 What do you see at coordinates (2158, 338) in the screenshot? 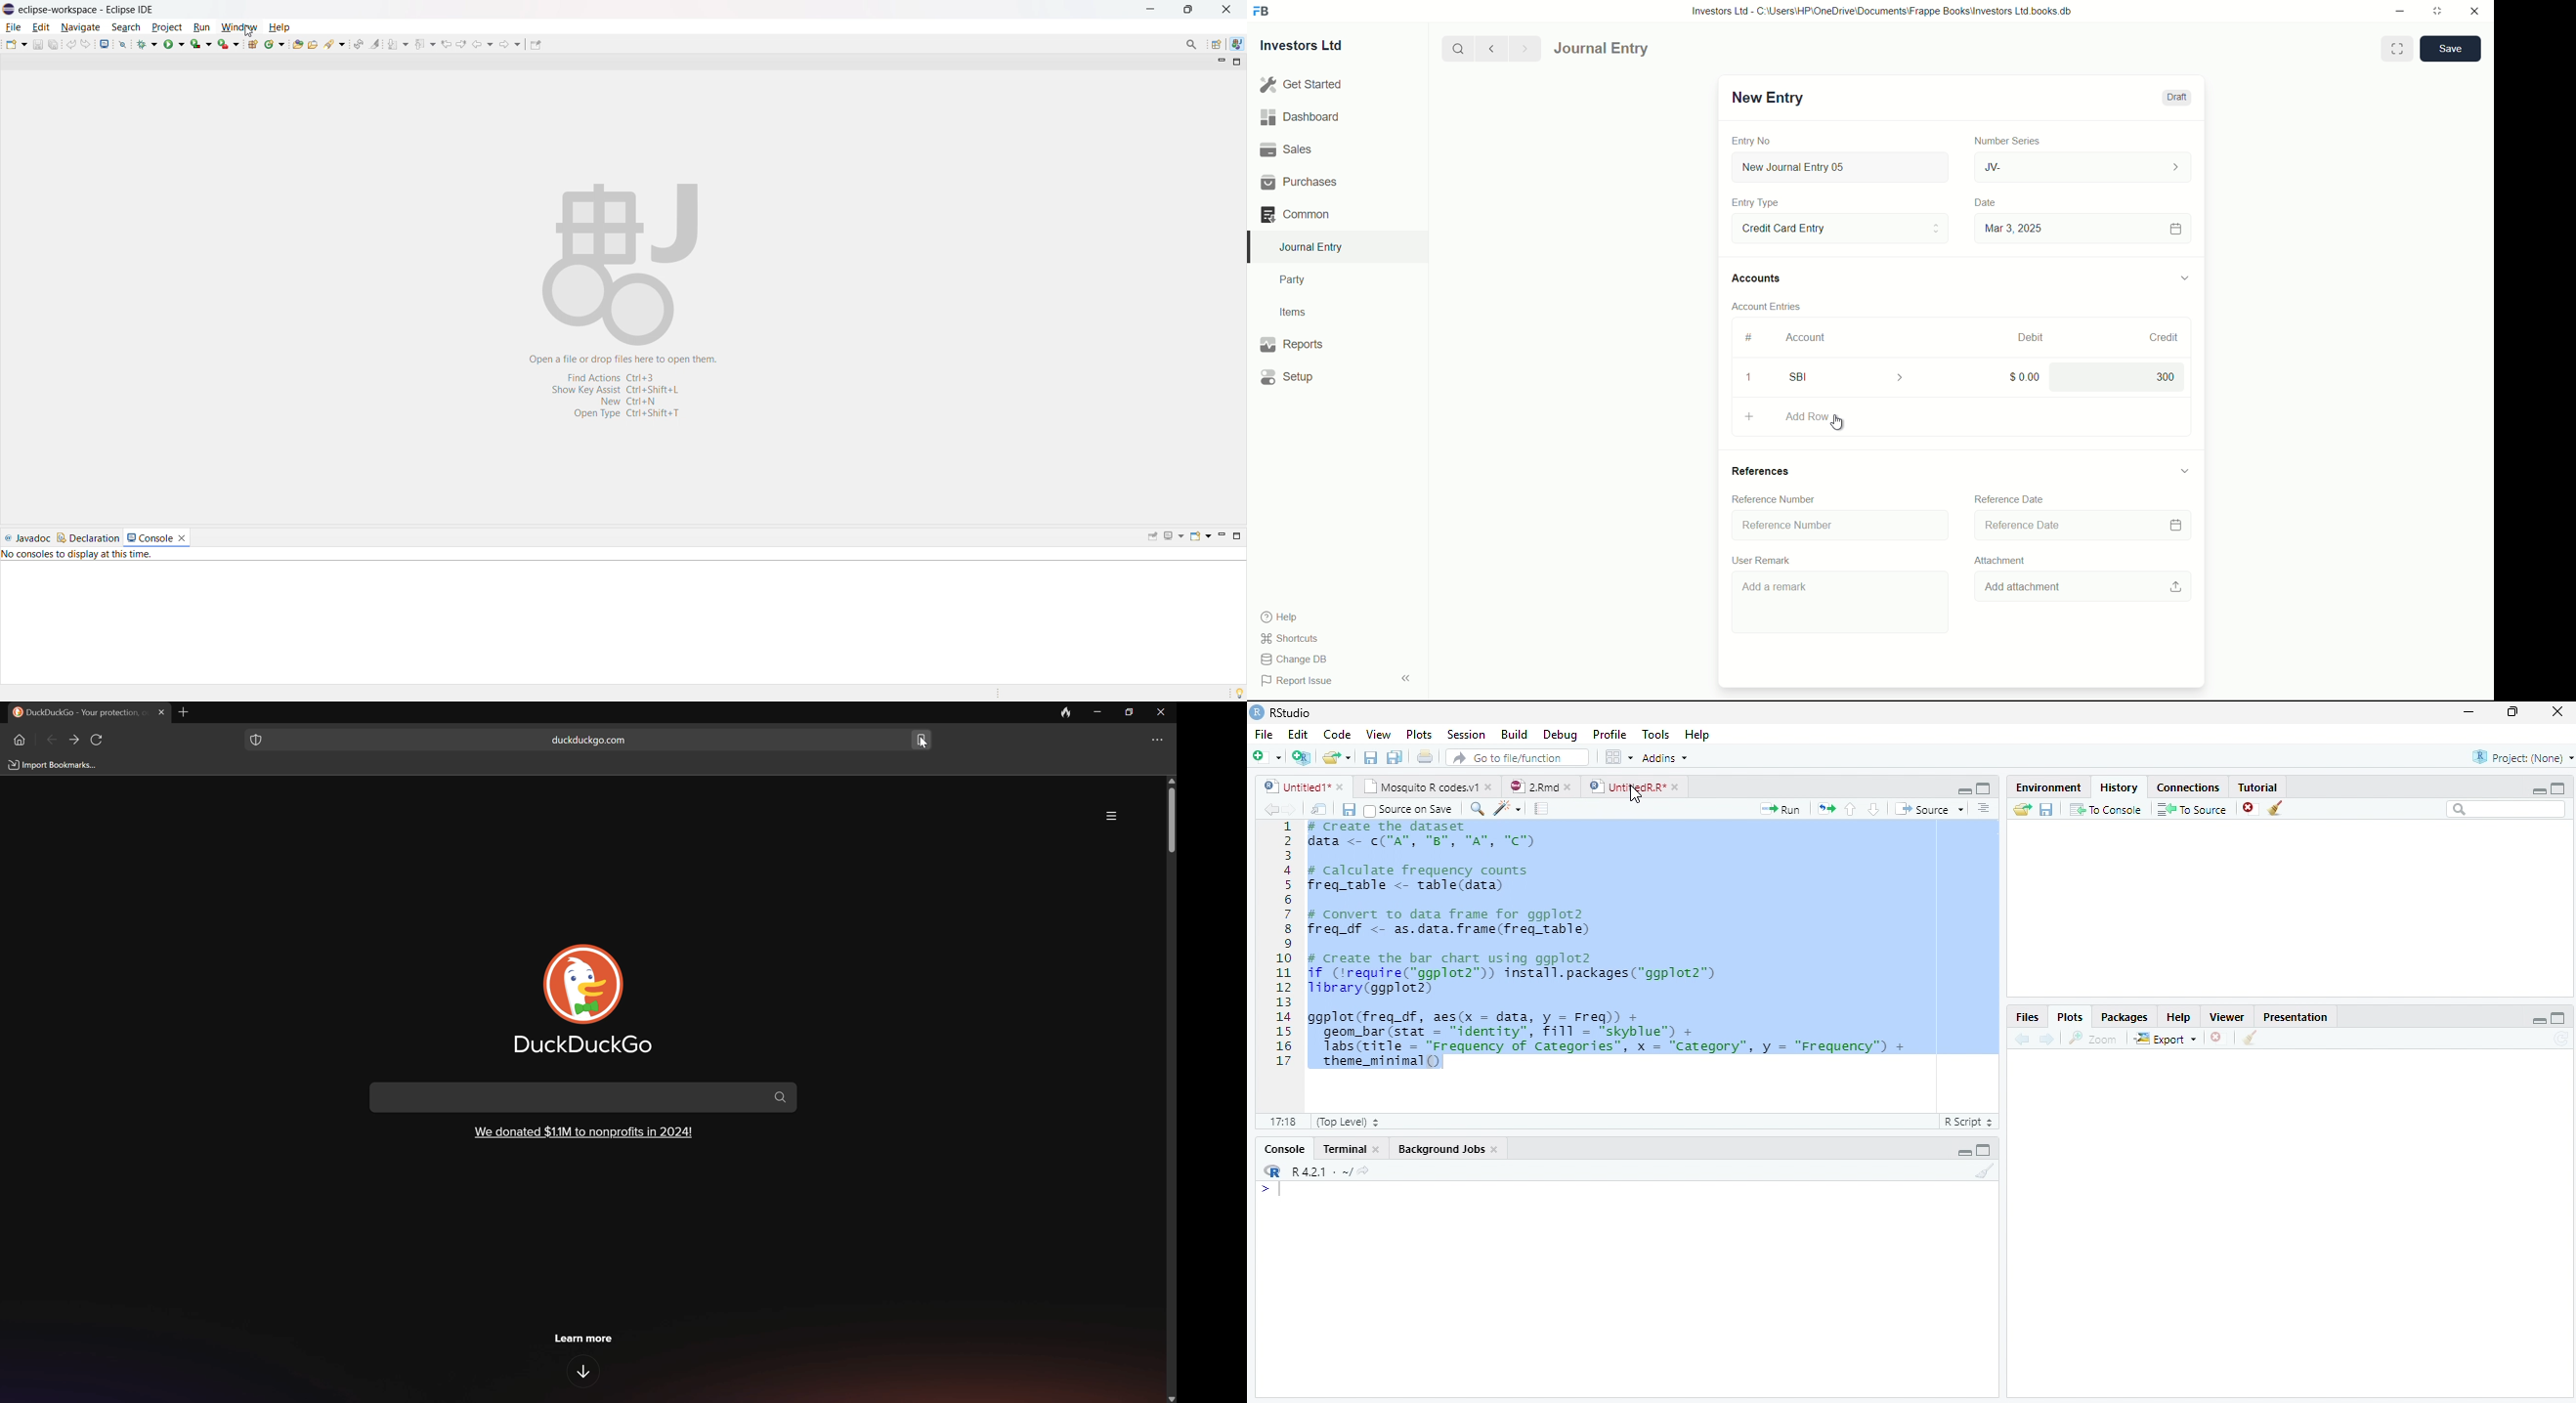
I see `Credit` at bounding box center [2158, 338].